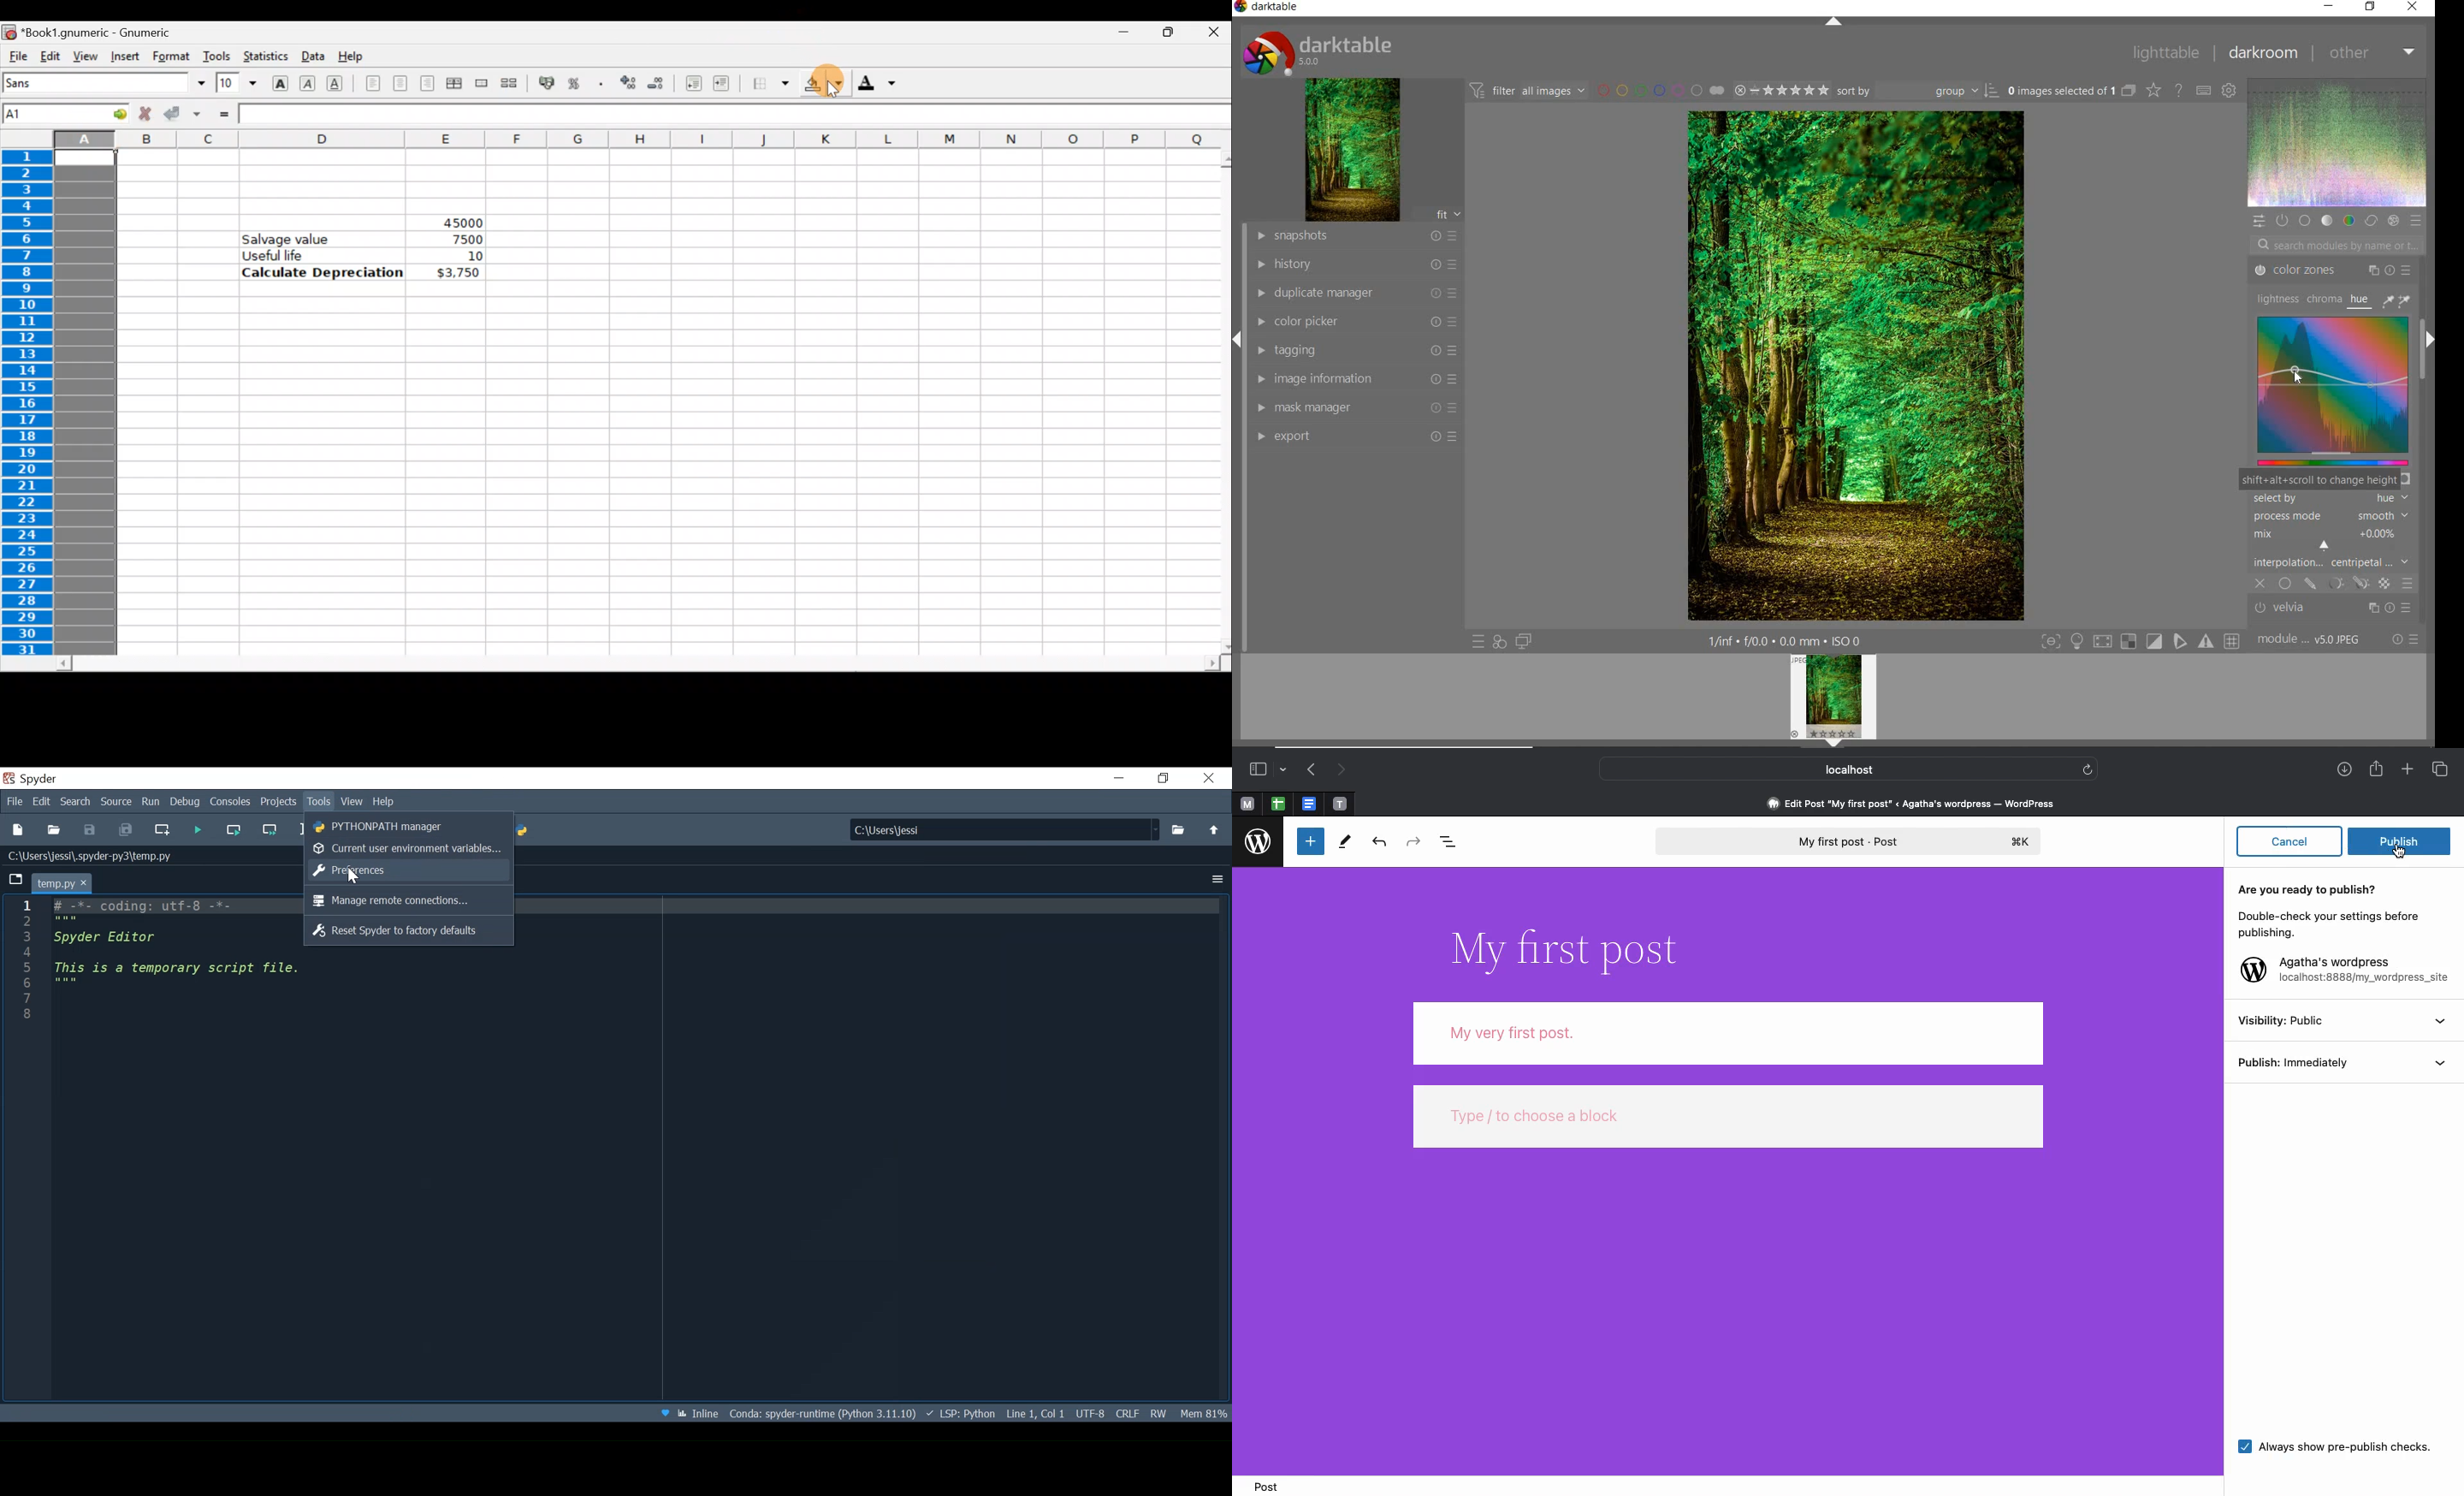  What do you see at coordinates (103, 31) in the screenshot?
I see `Book1.gnumeric - Gnumeric` at bounding box center [103, 31].